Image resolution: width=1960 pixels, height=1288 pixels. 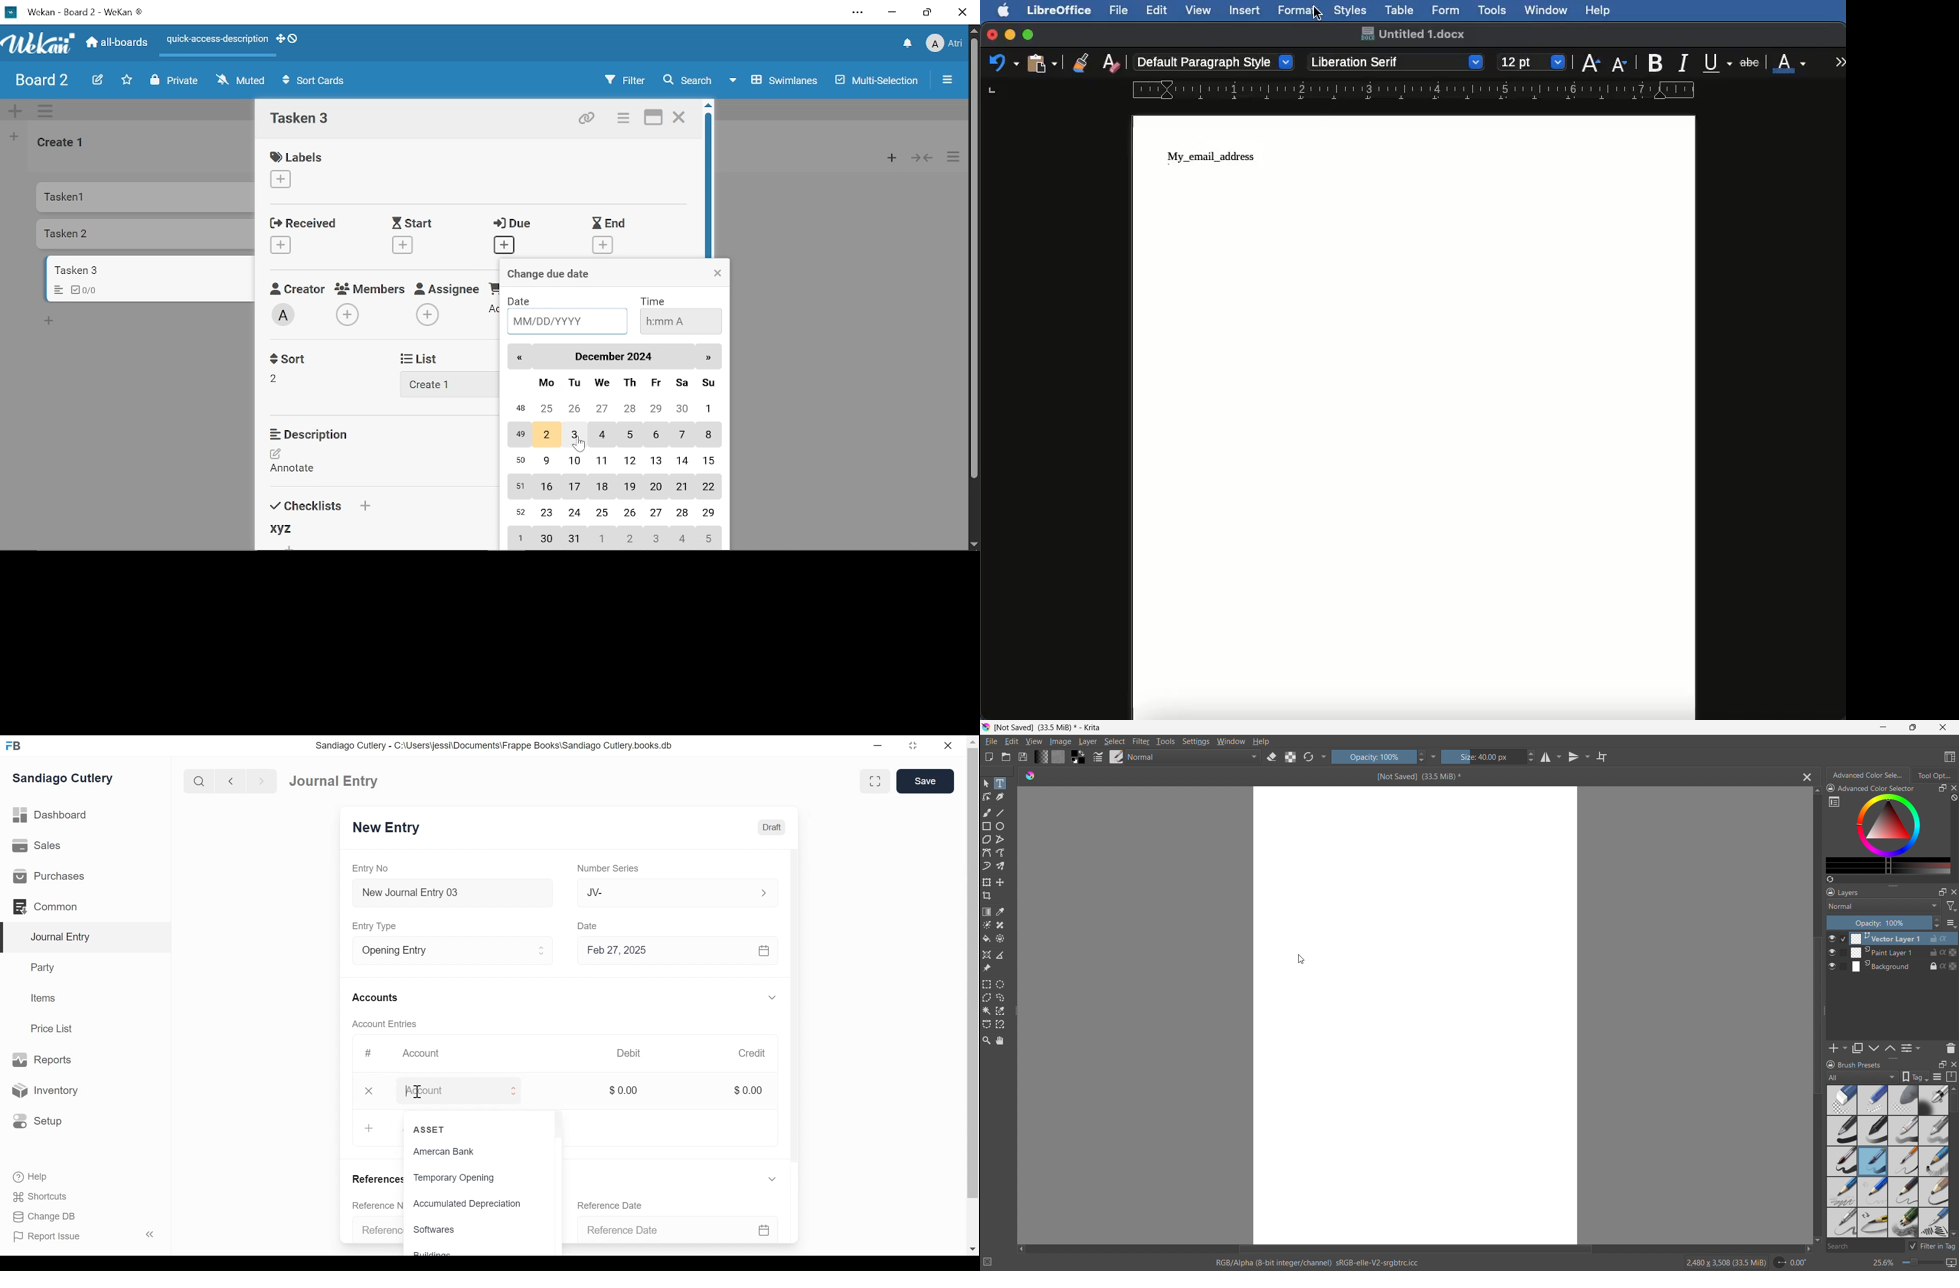 What do you see at coordinates (494, 745) in the screenshot?
I see `Sandiago Cutlery - C:\Users\jessi\Documents\Frappe Books\Sandiago Cutlery.books.db` at bounding box center [494, 745].